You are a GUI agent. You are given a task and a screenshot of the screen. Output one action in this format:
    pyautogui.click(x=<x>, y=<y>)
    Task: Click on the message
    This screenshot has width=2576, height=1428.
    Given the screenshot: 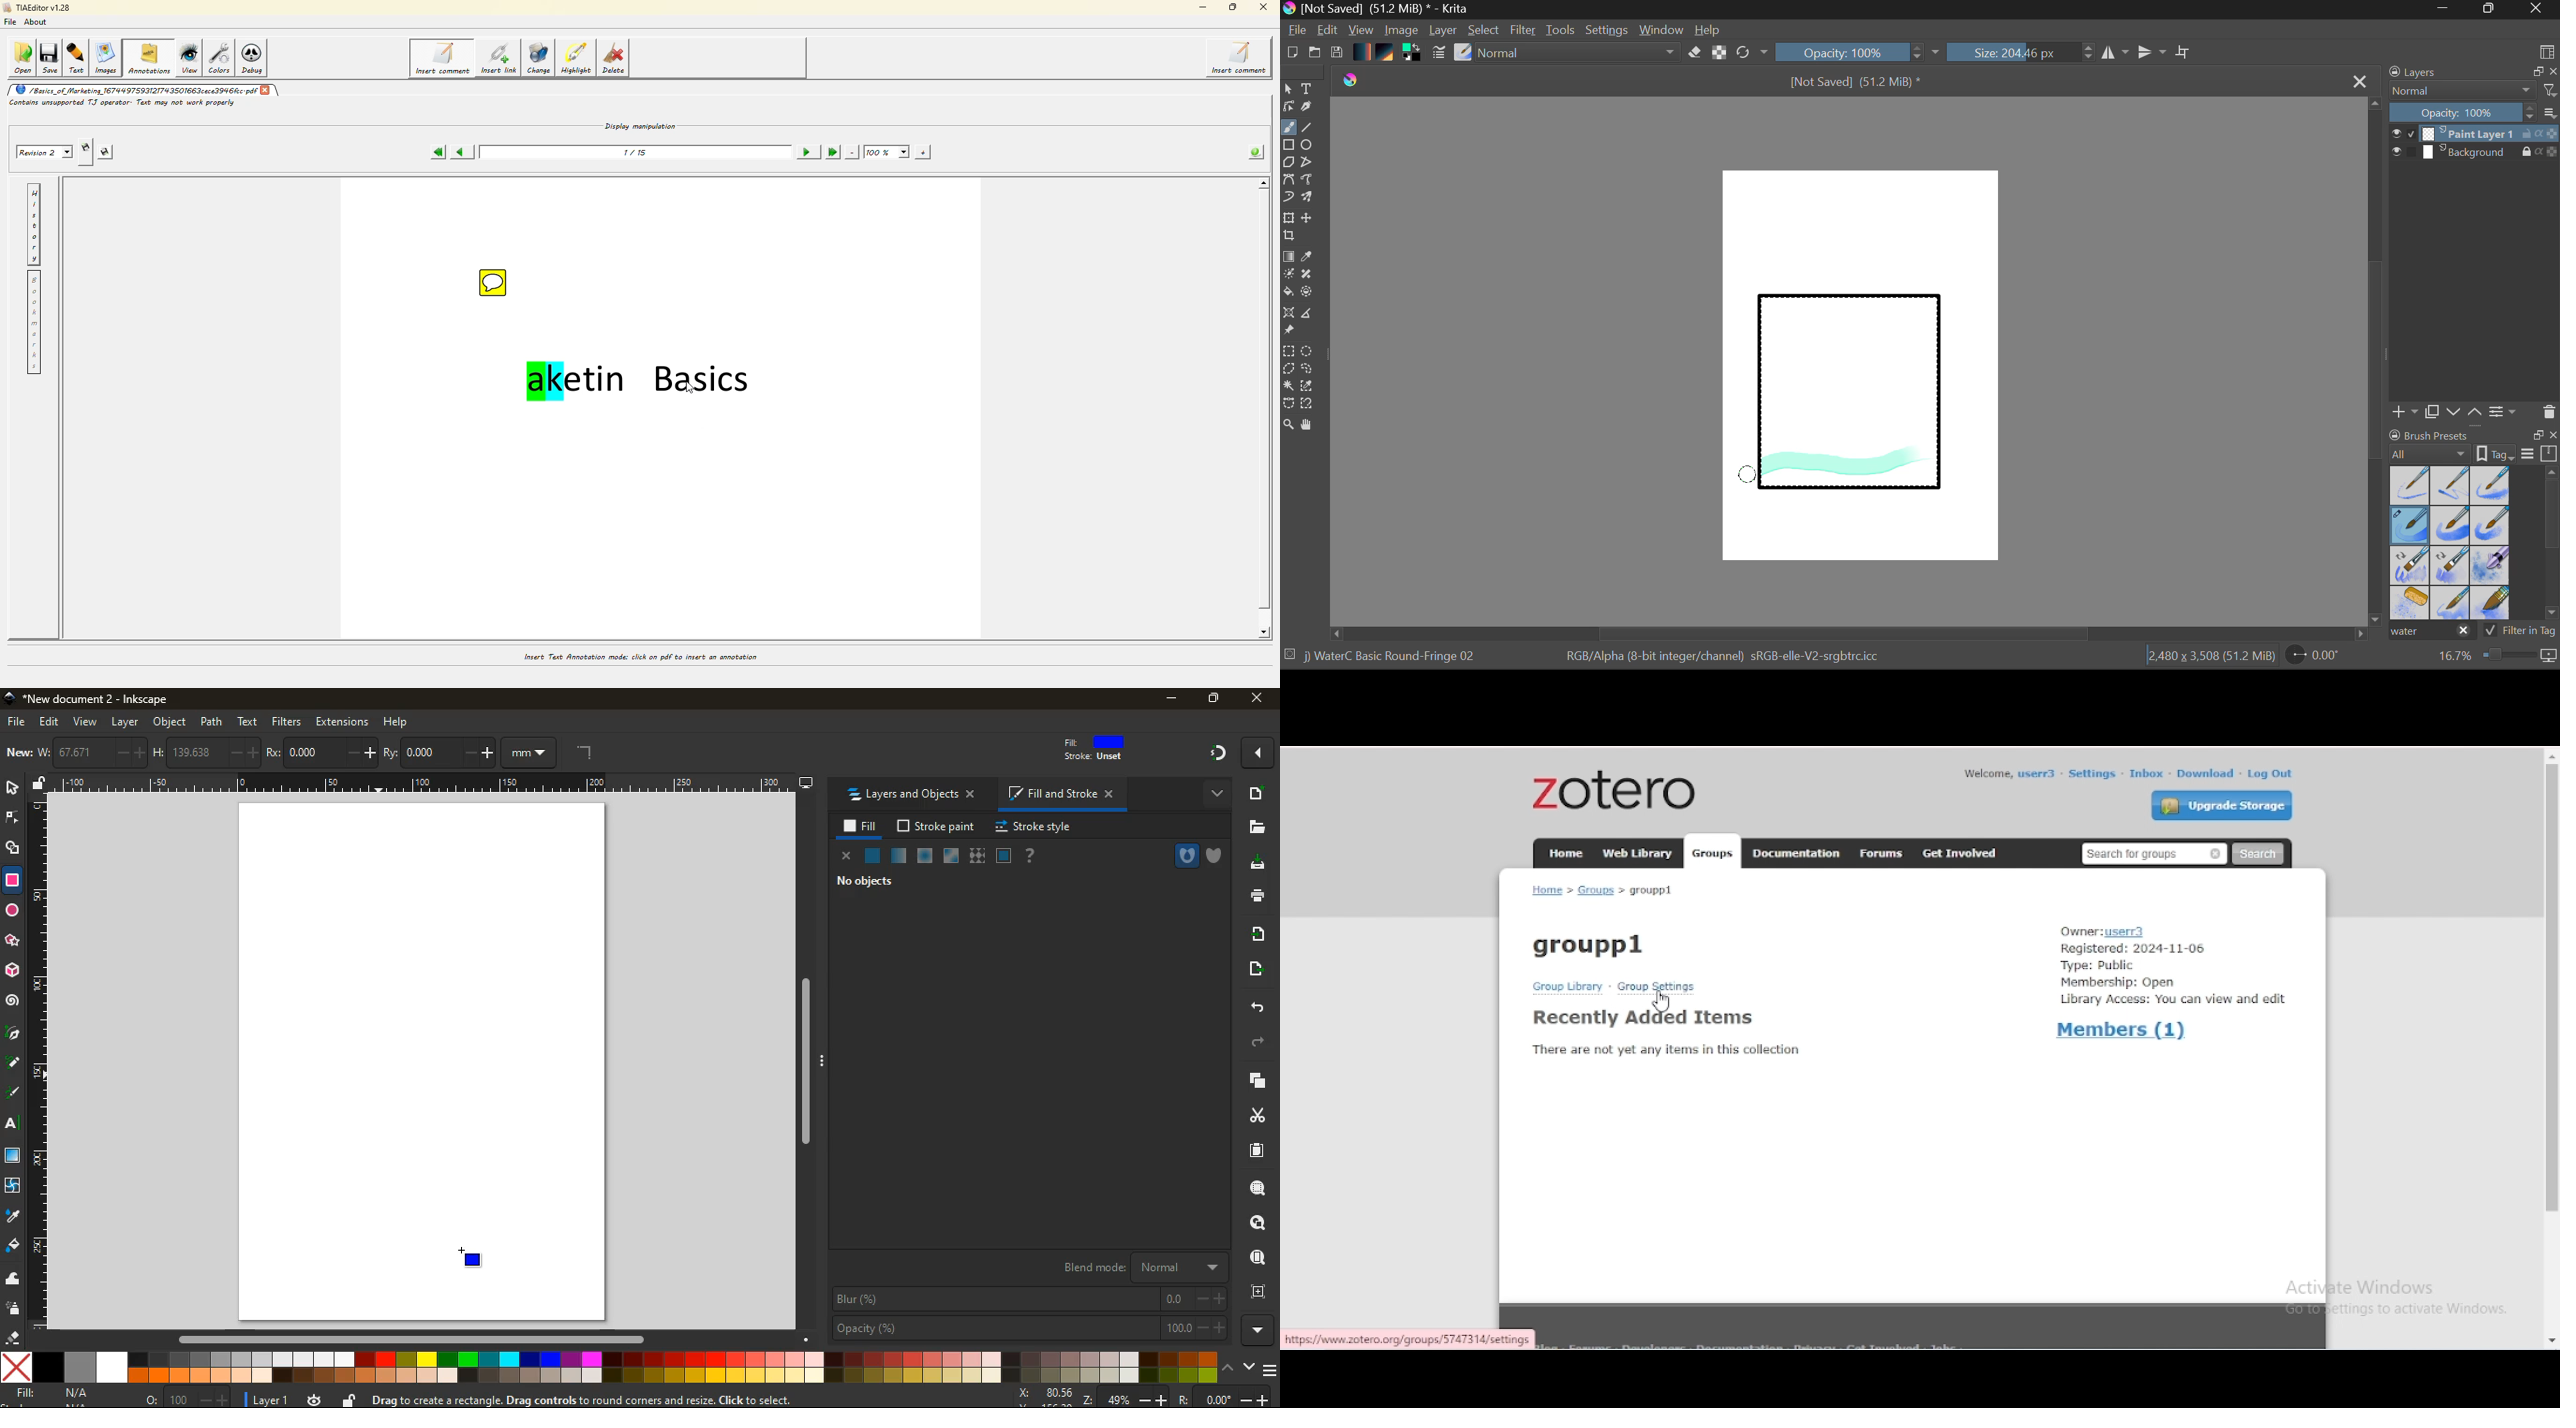 What is the action you would take?
    pyautogui.click(x=663, y=1399)
    